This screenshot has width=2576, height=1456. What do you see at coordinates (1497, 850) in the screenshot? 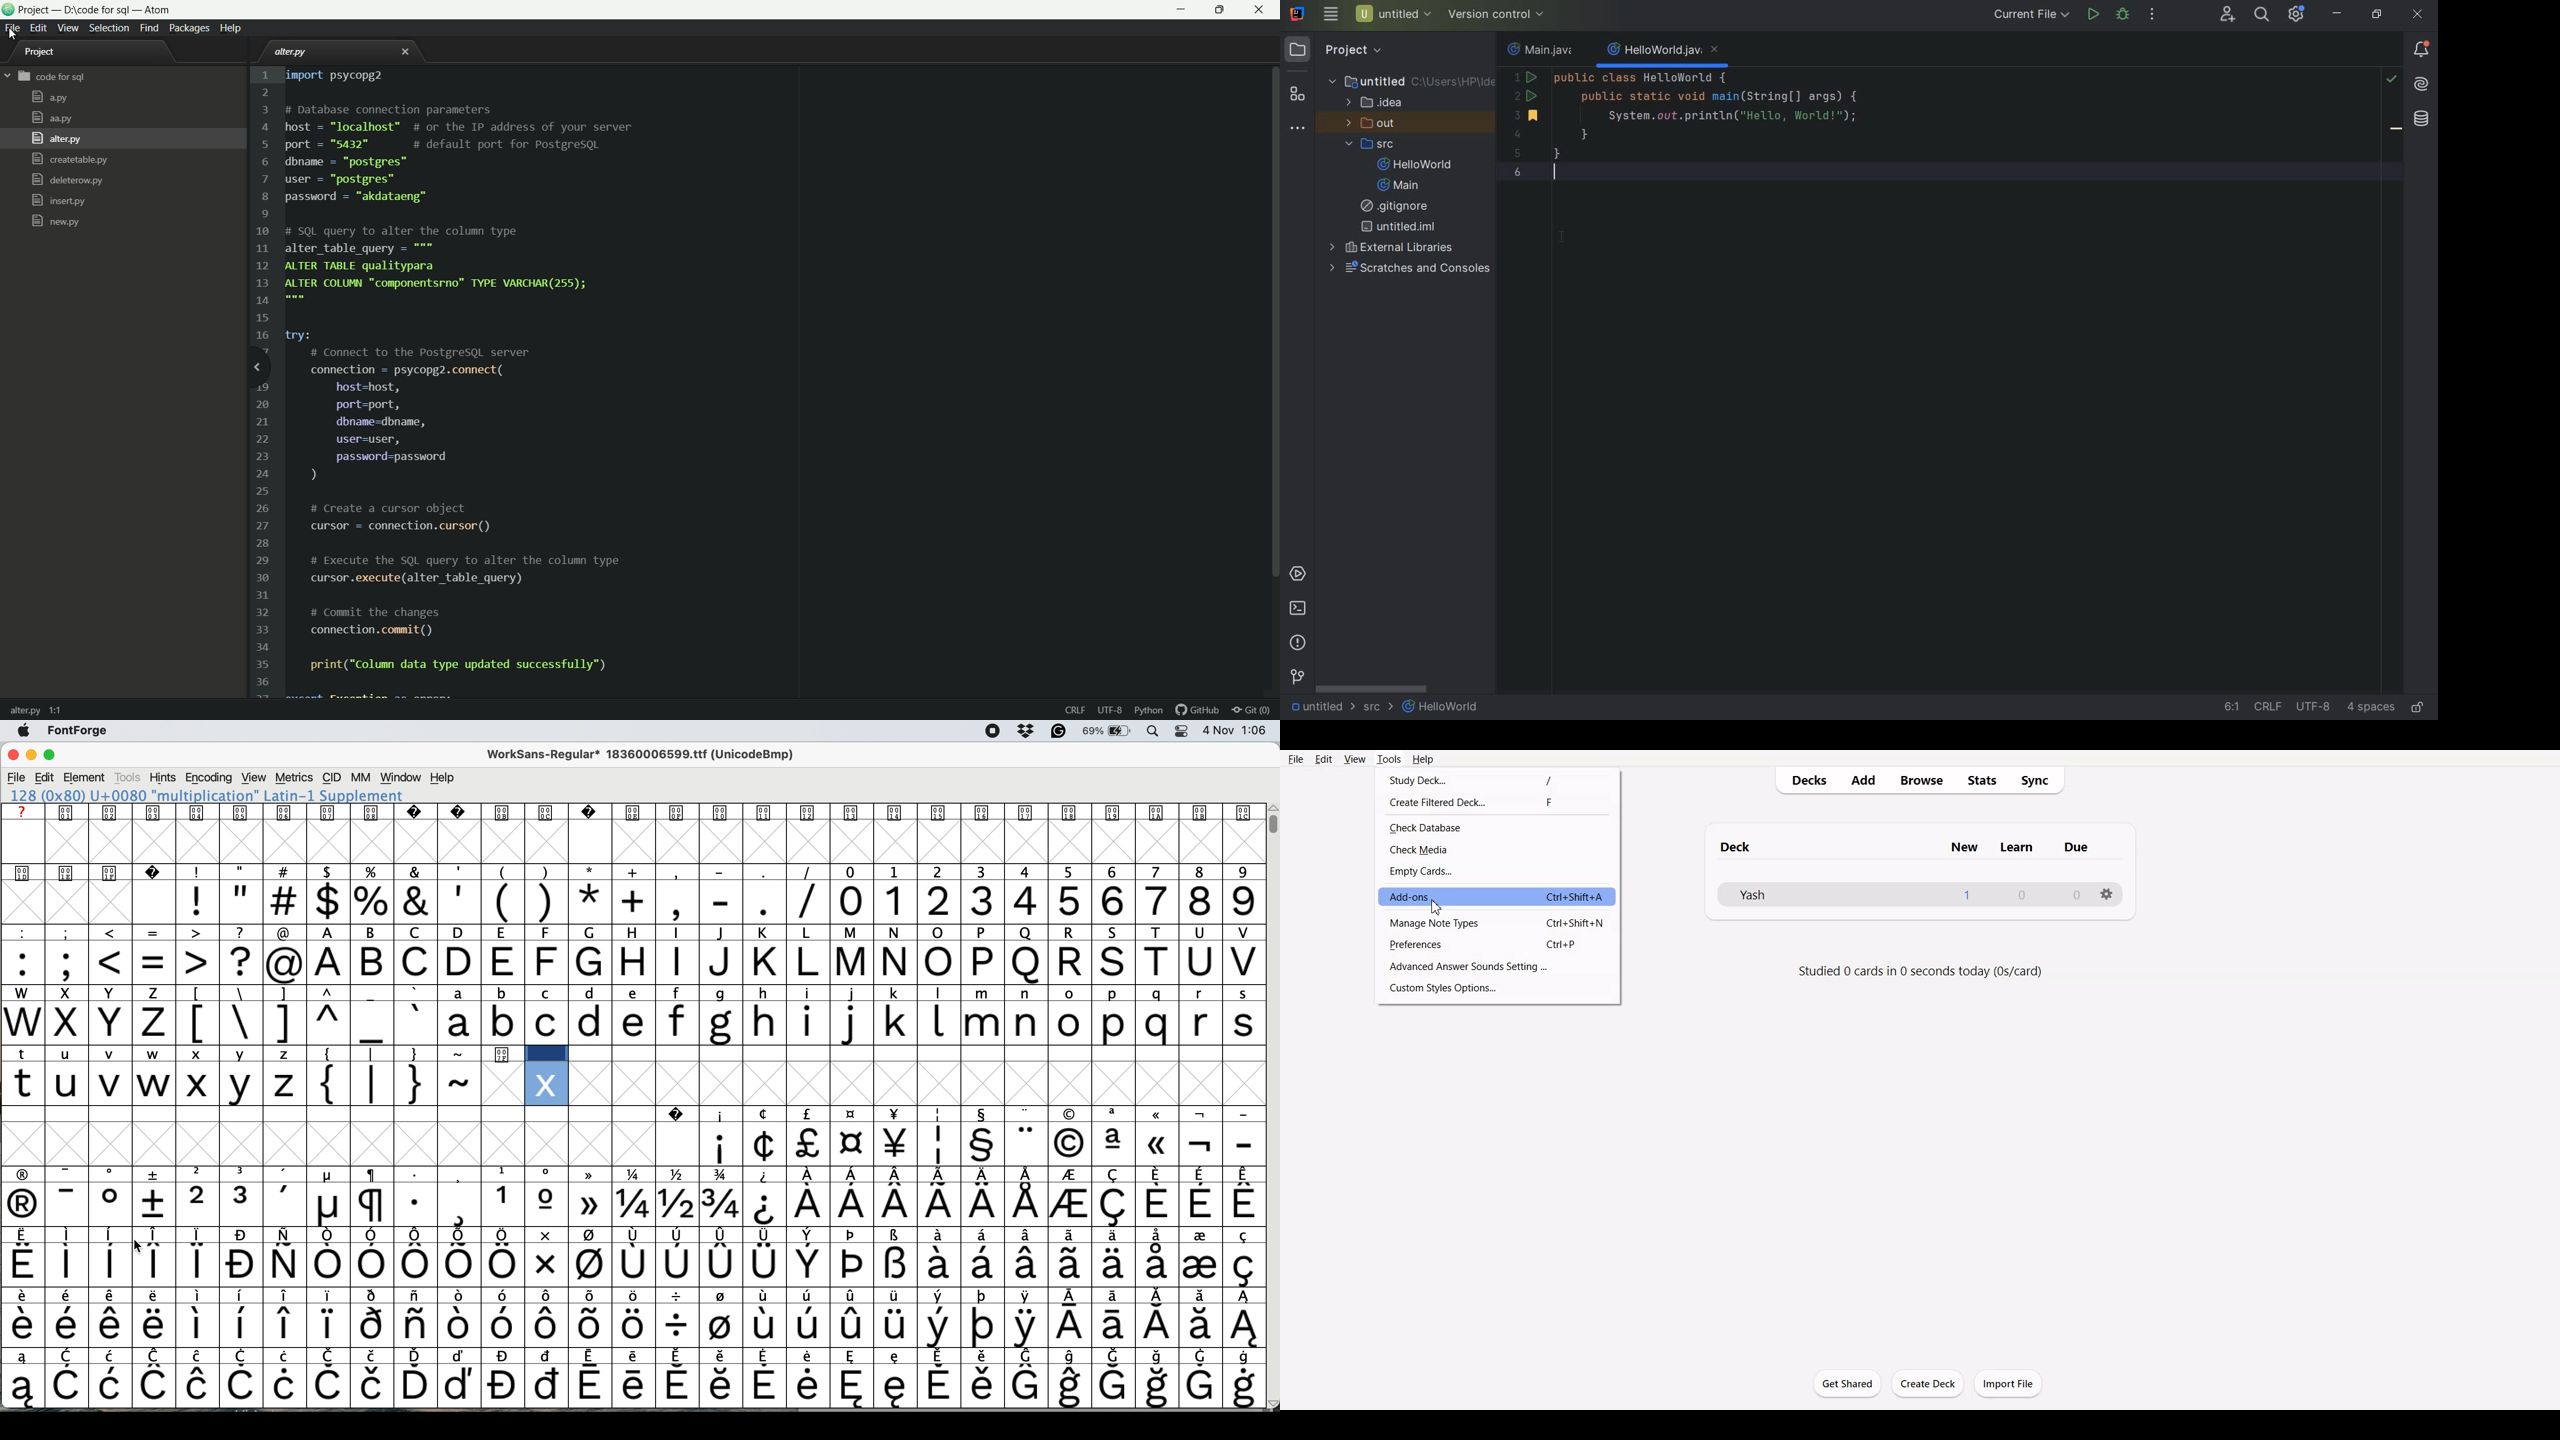
I see `Check Media` at bounding box center [1497, 850].